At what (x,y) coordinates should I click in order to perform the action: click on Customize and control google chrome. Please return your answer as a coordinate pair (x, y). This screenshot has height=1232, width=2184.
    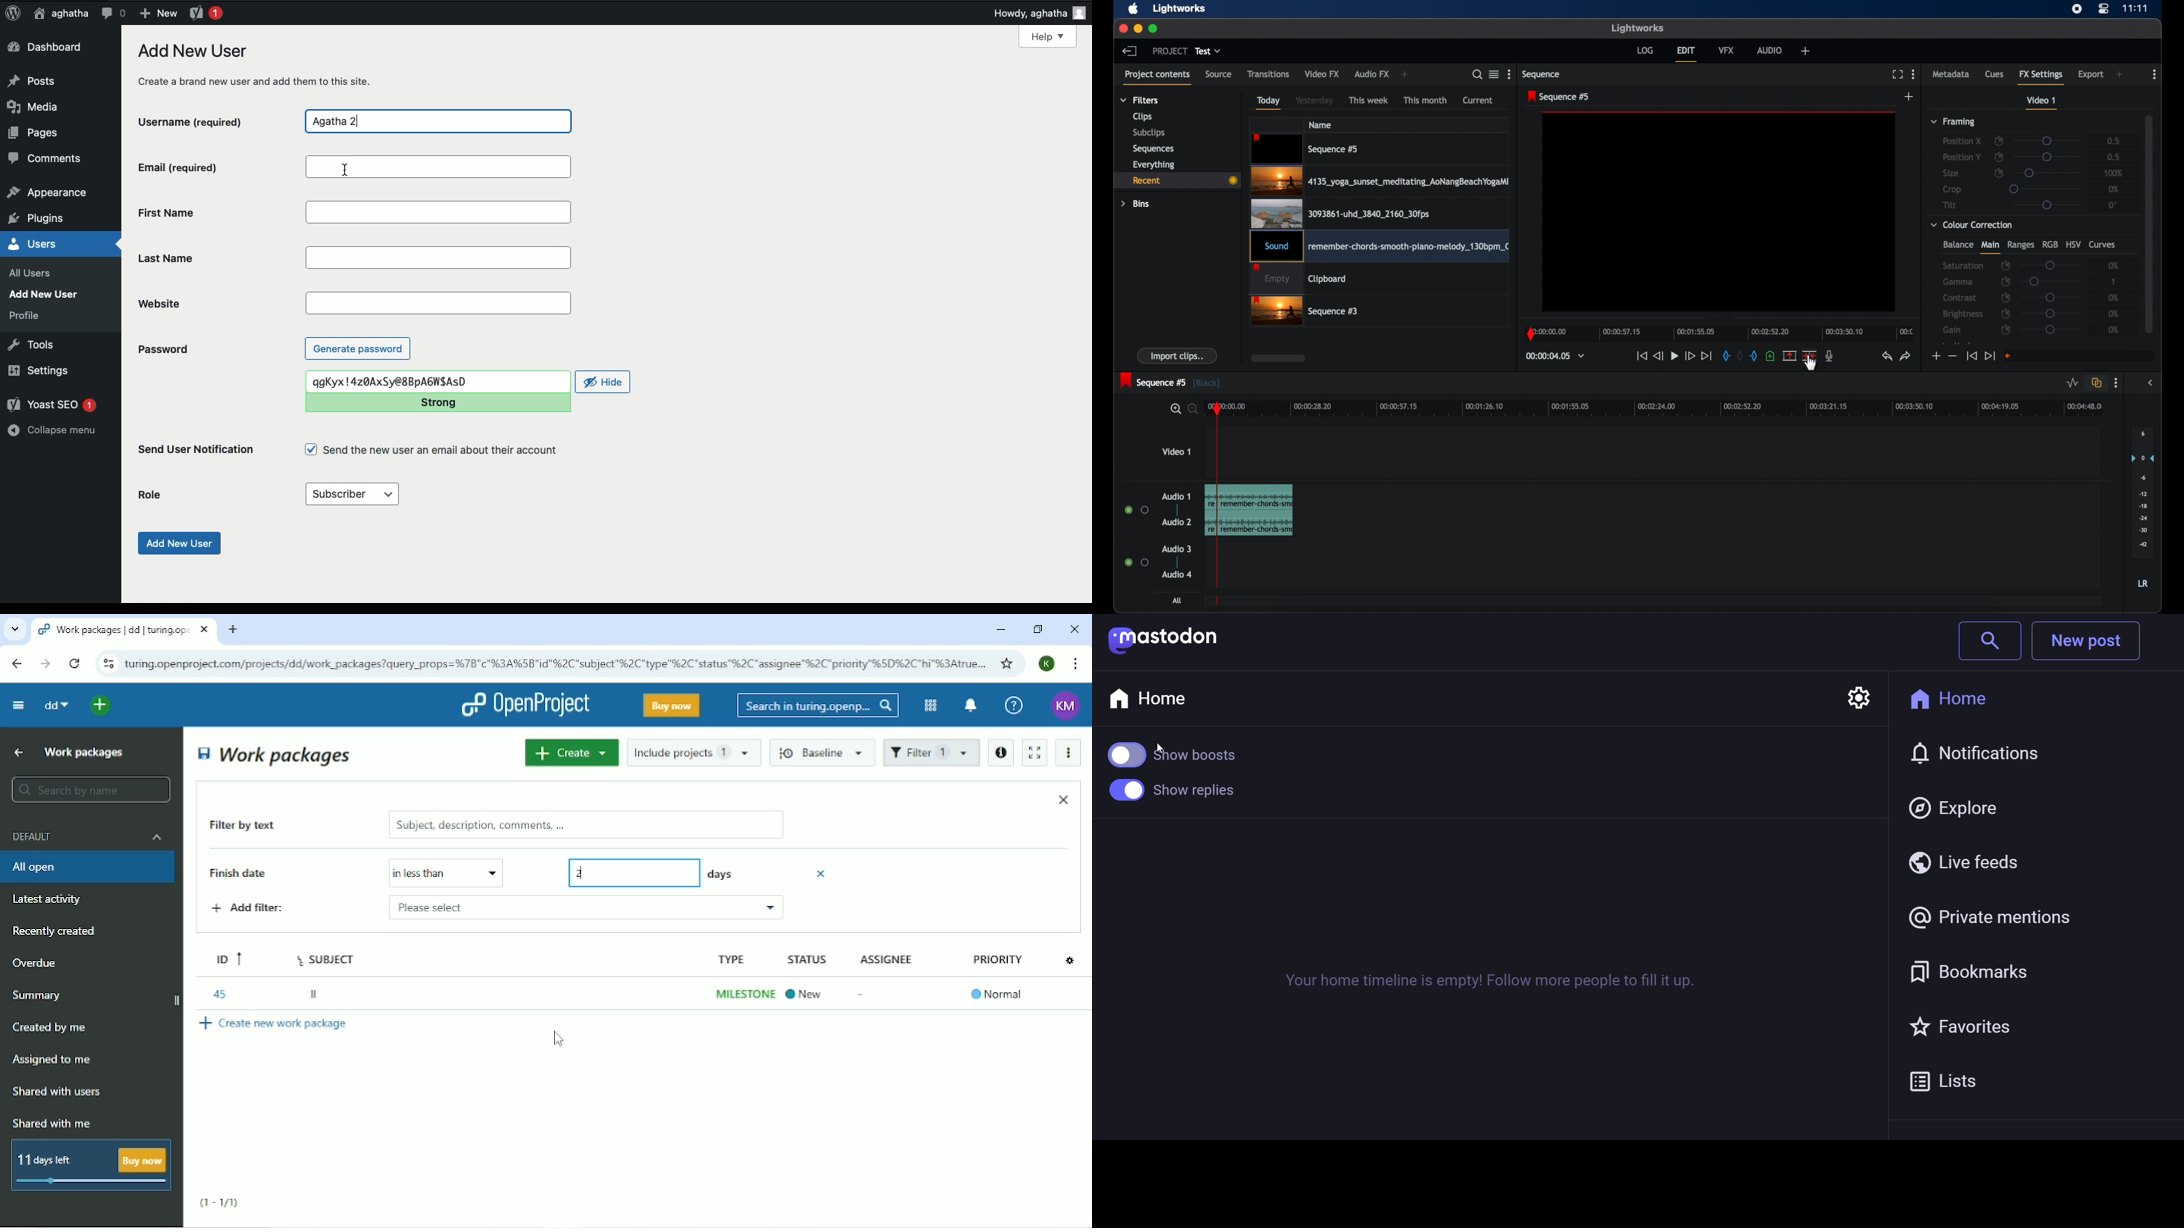
    Looking at the image, I should click on (1077, 664).